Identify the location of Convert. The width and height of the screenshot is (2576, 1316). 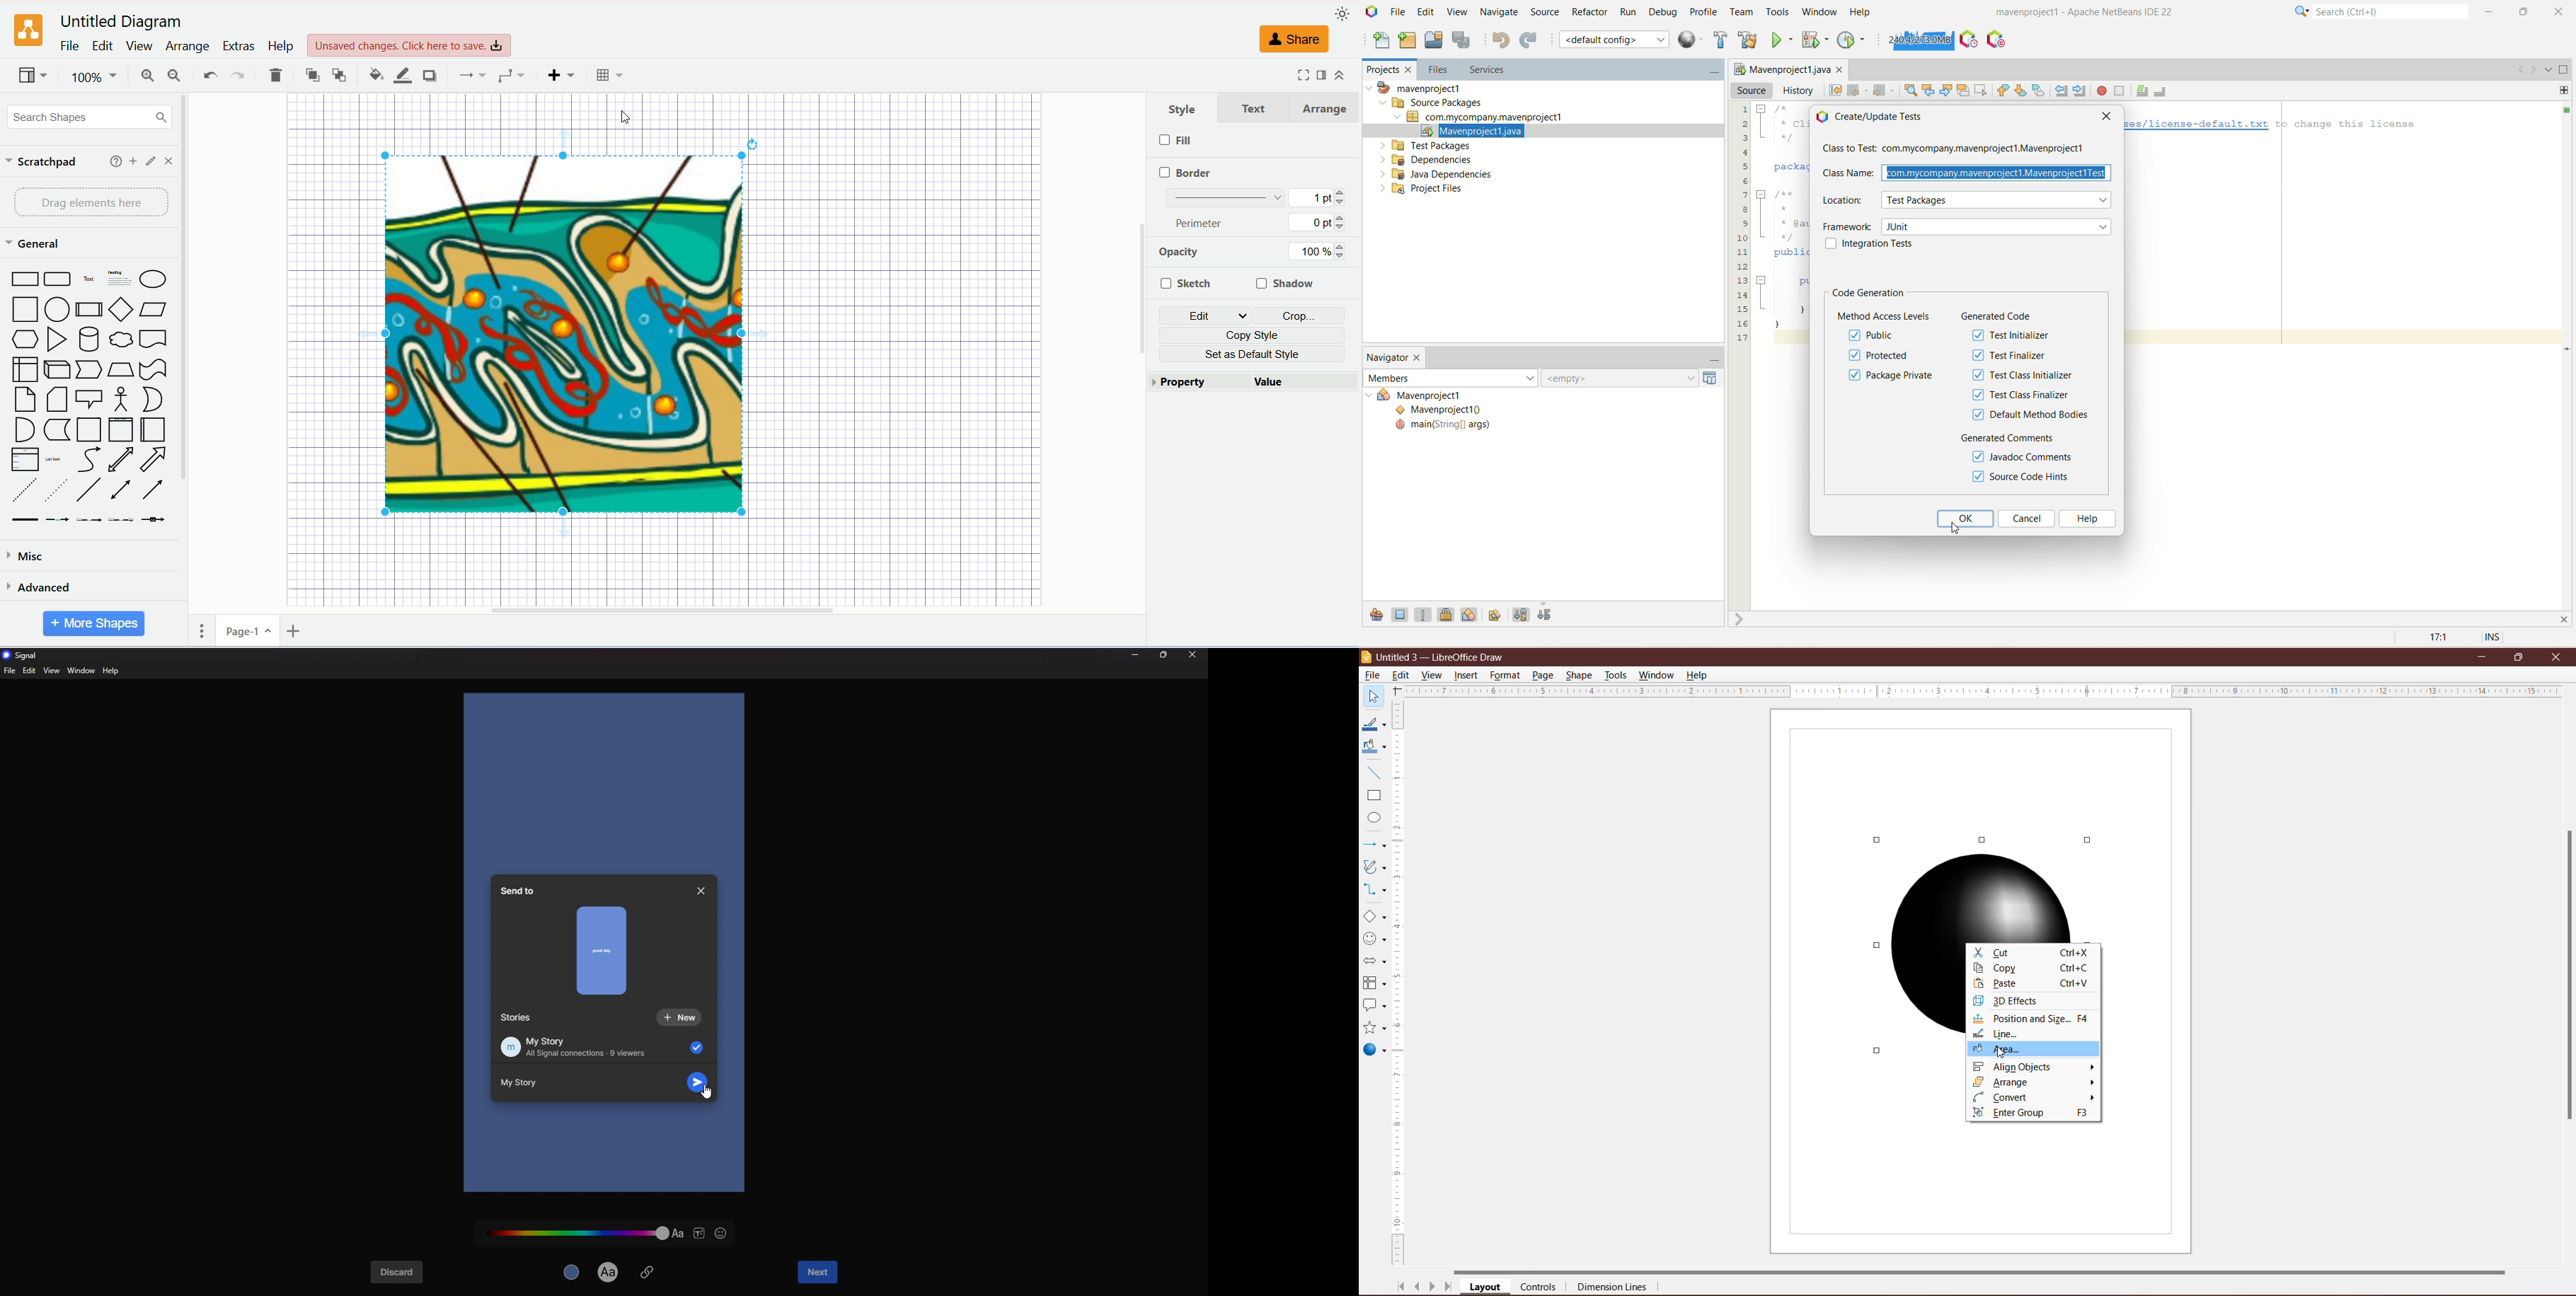
(2034, 1098).